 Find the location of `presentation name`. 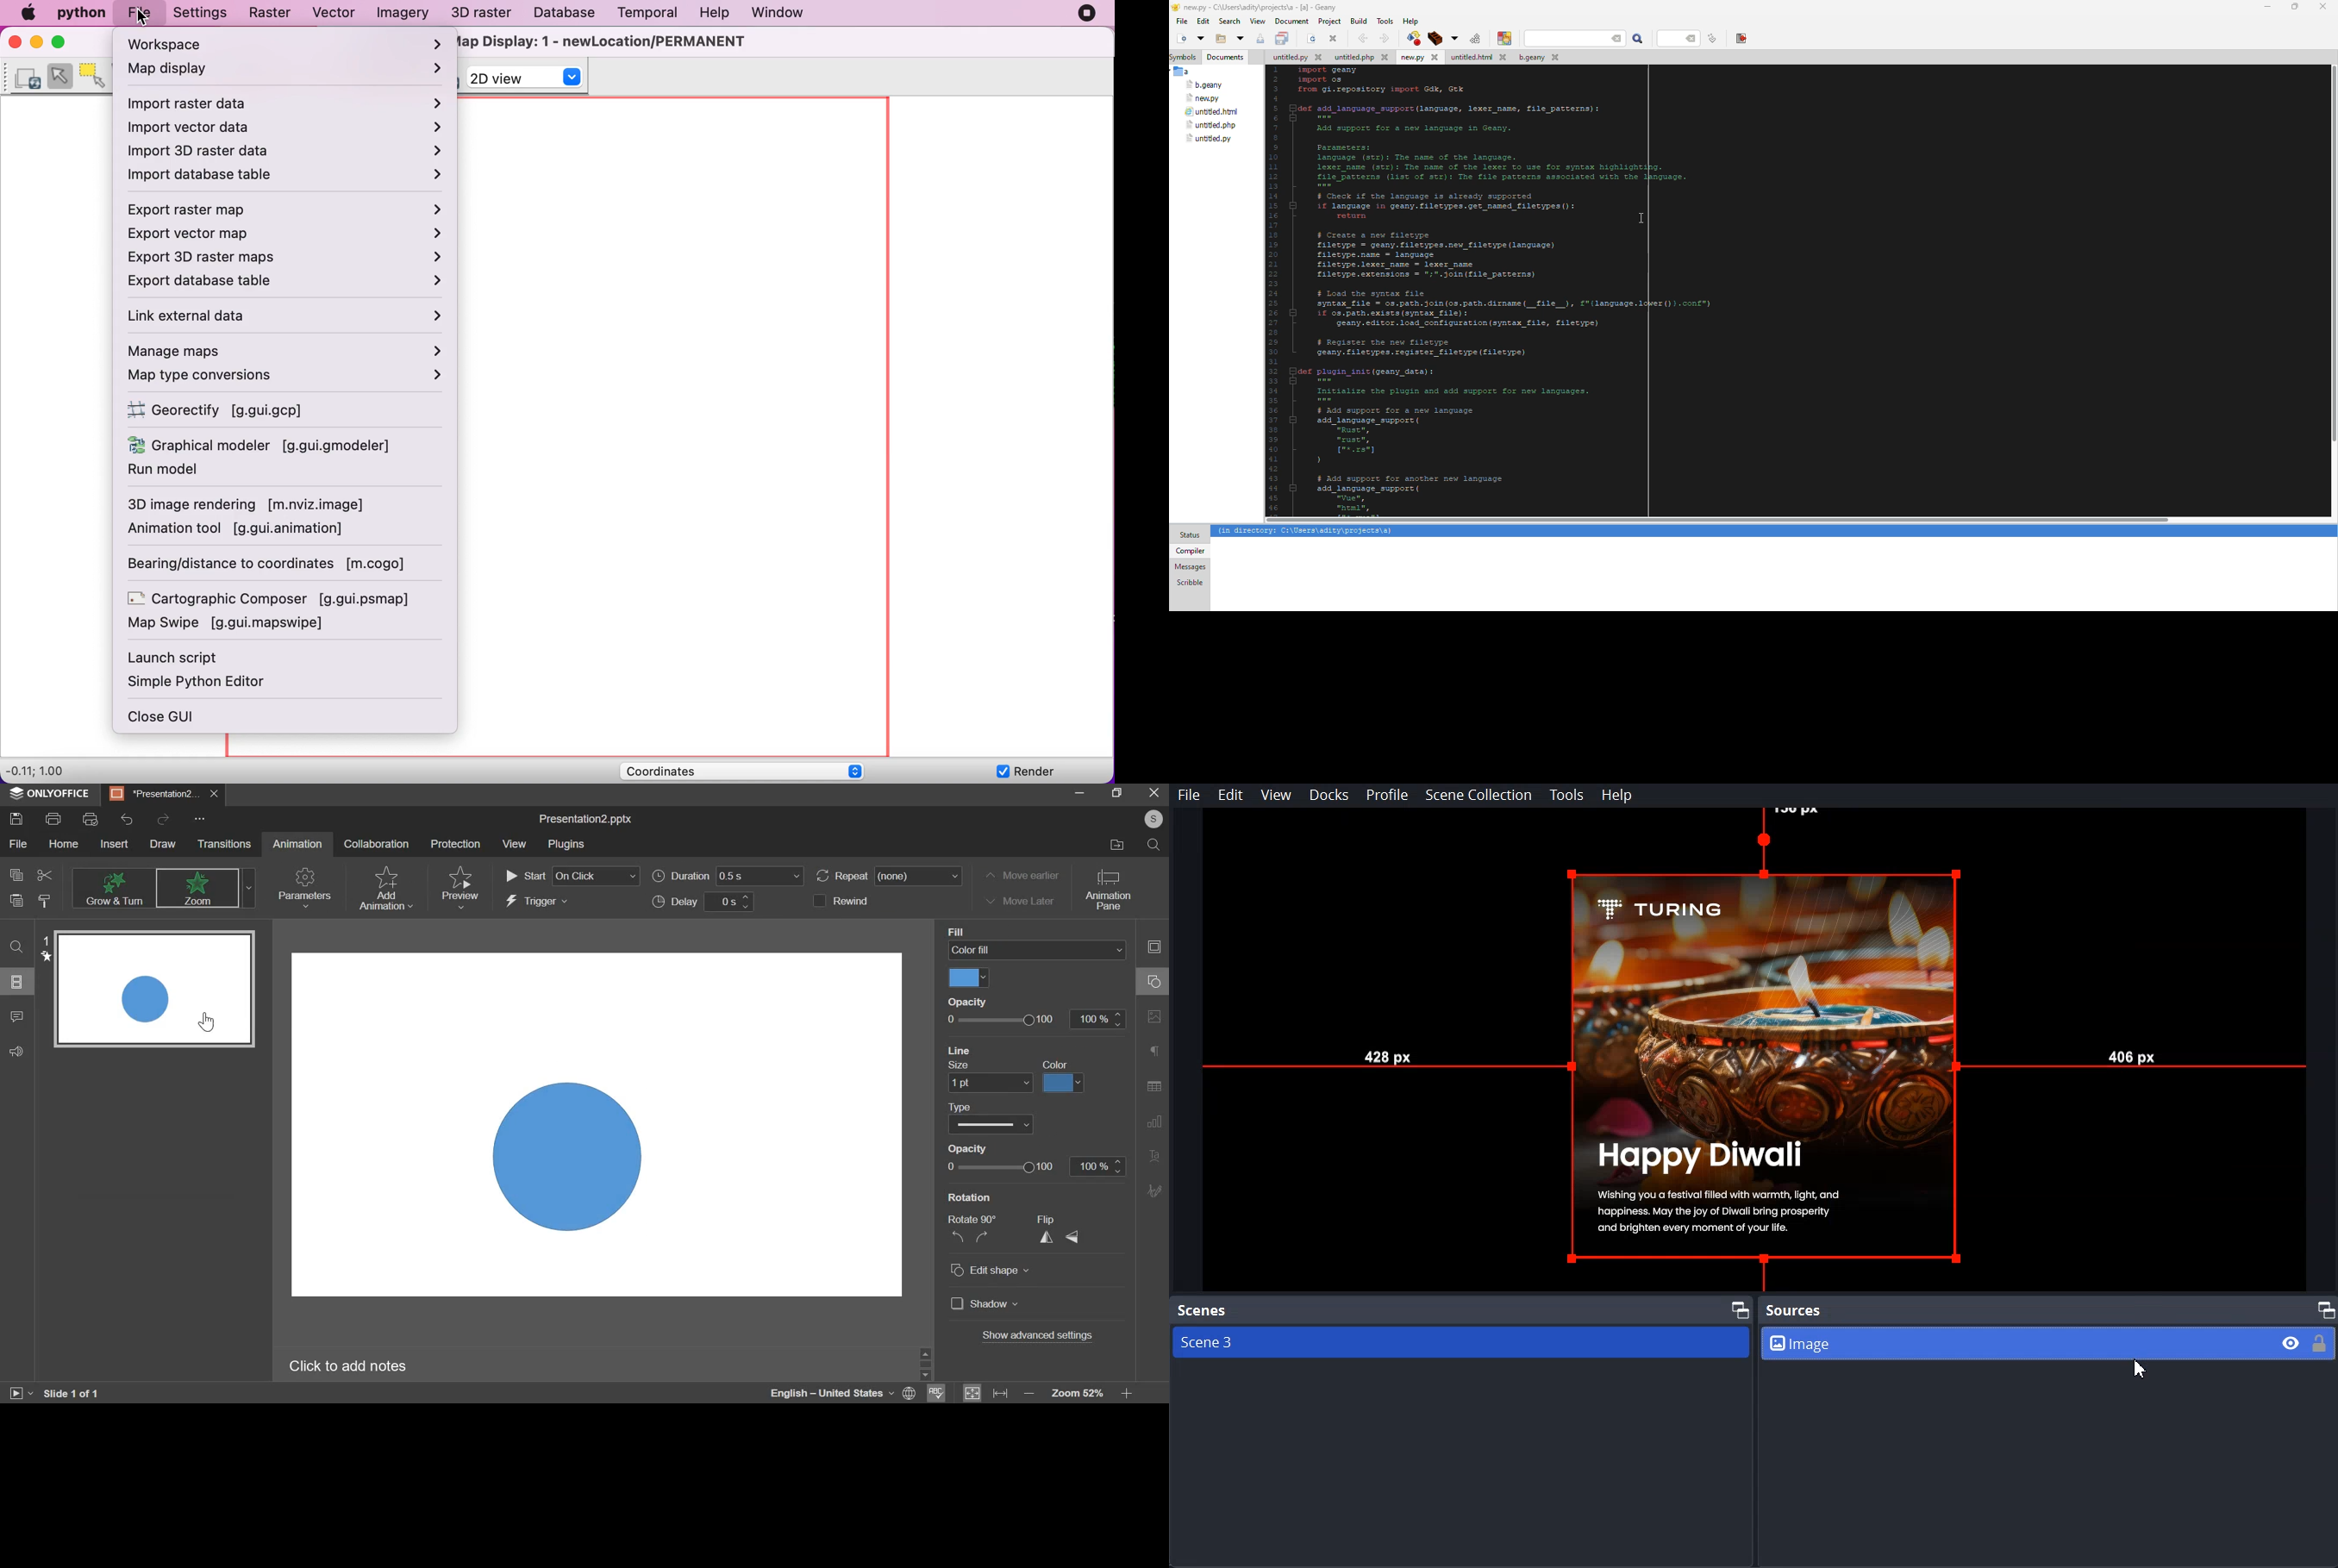

presentation name is located at coordinates (584, 818).